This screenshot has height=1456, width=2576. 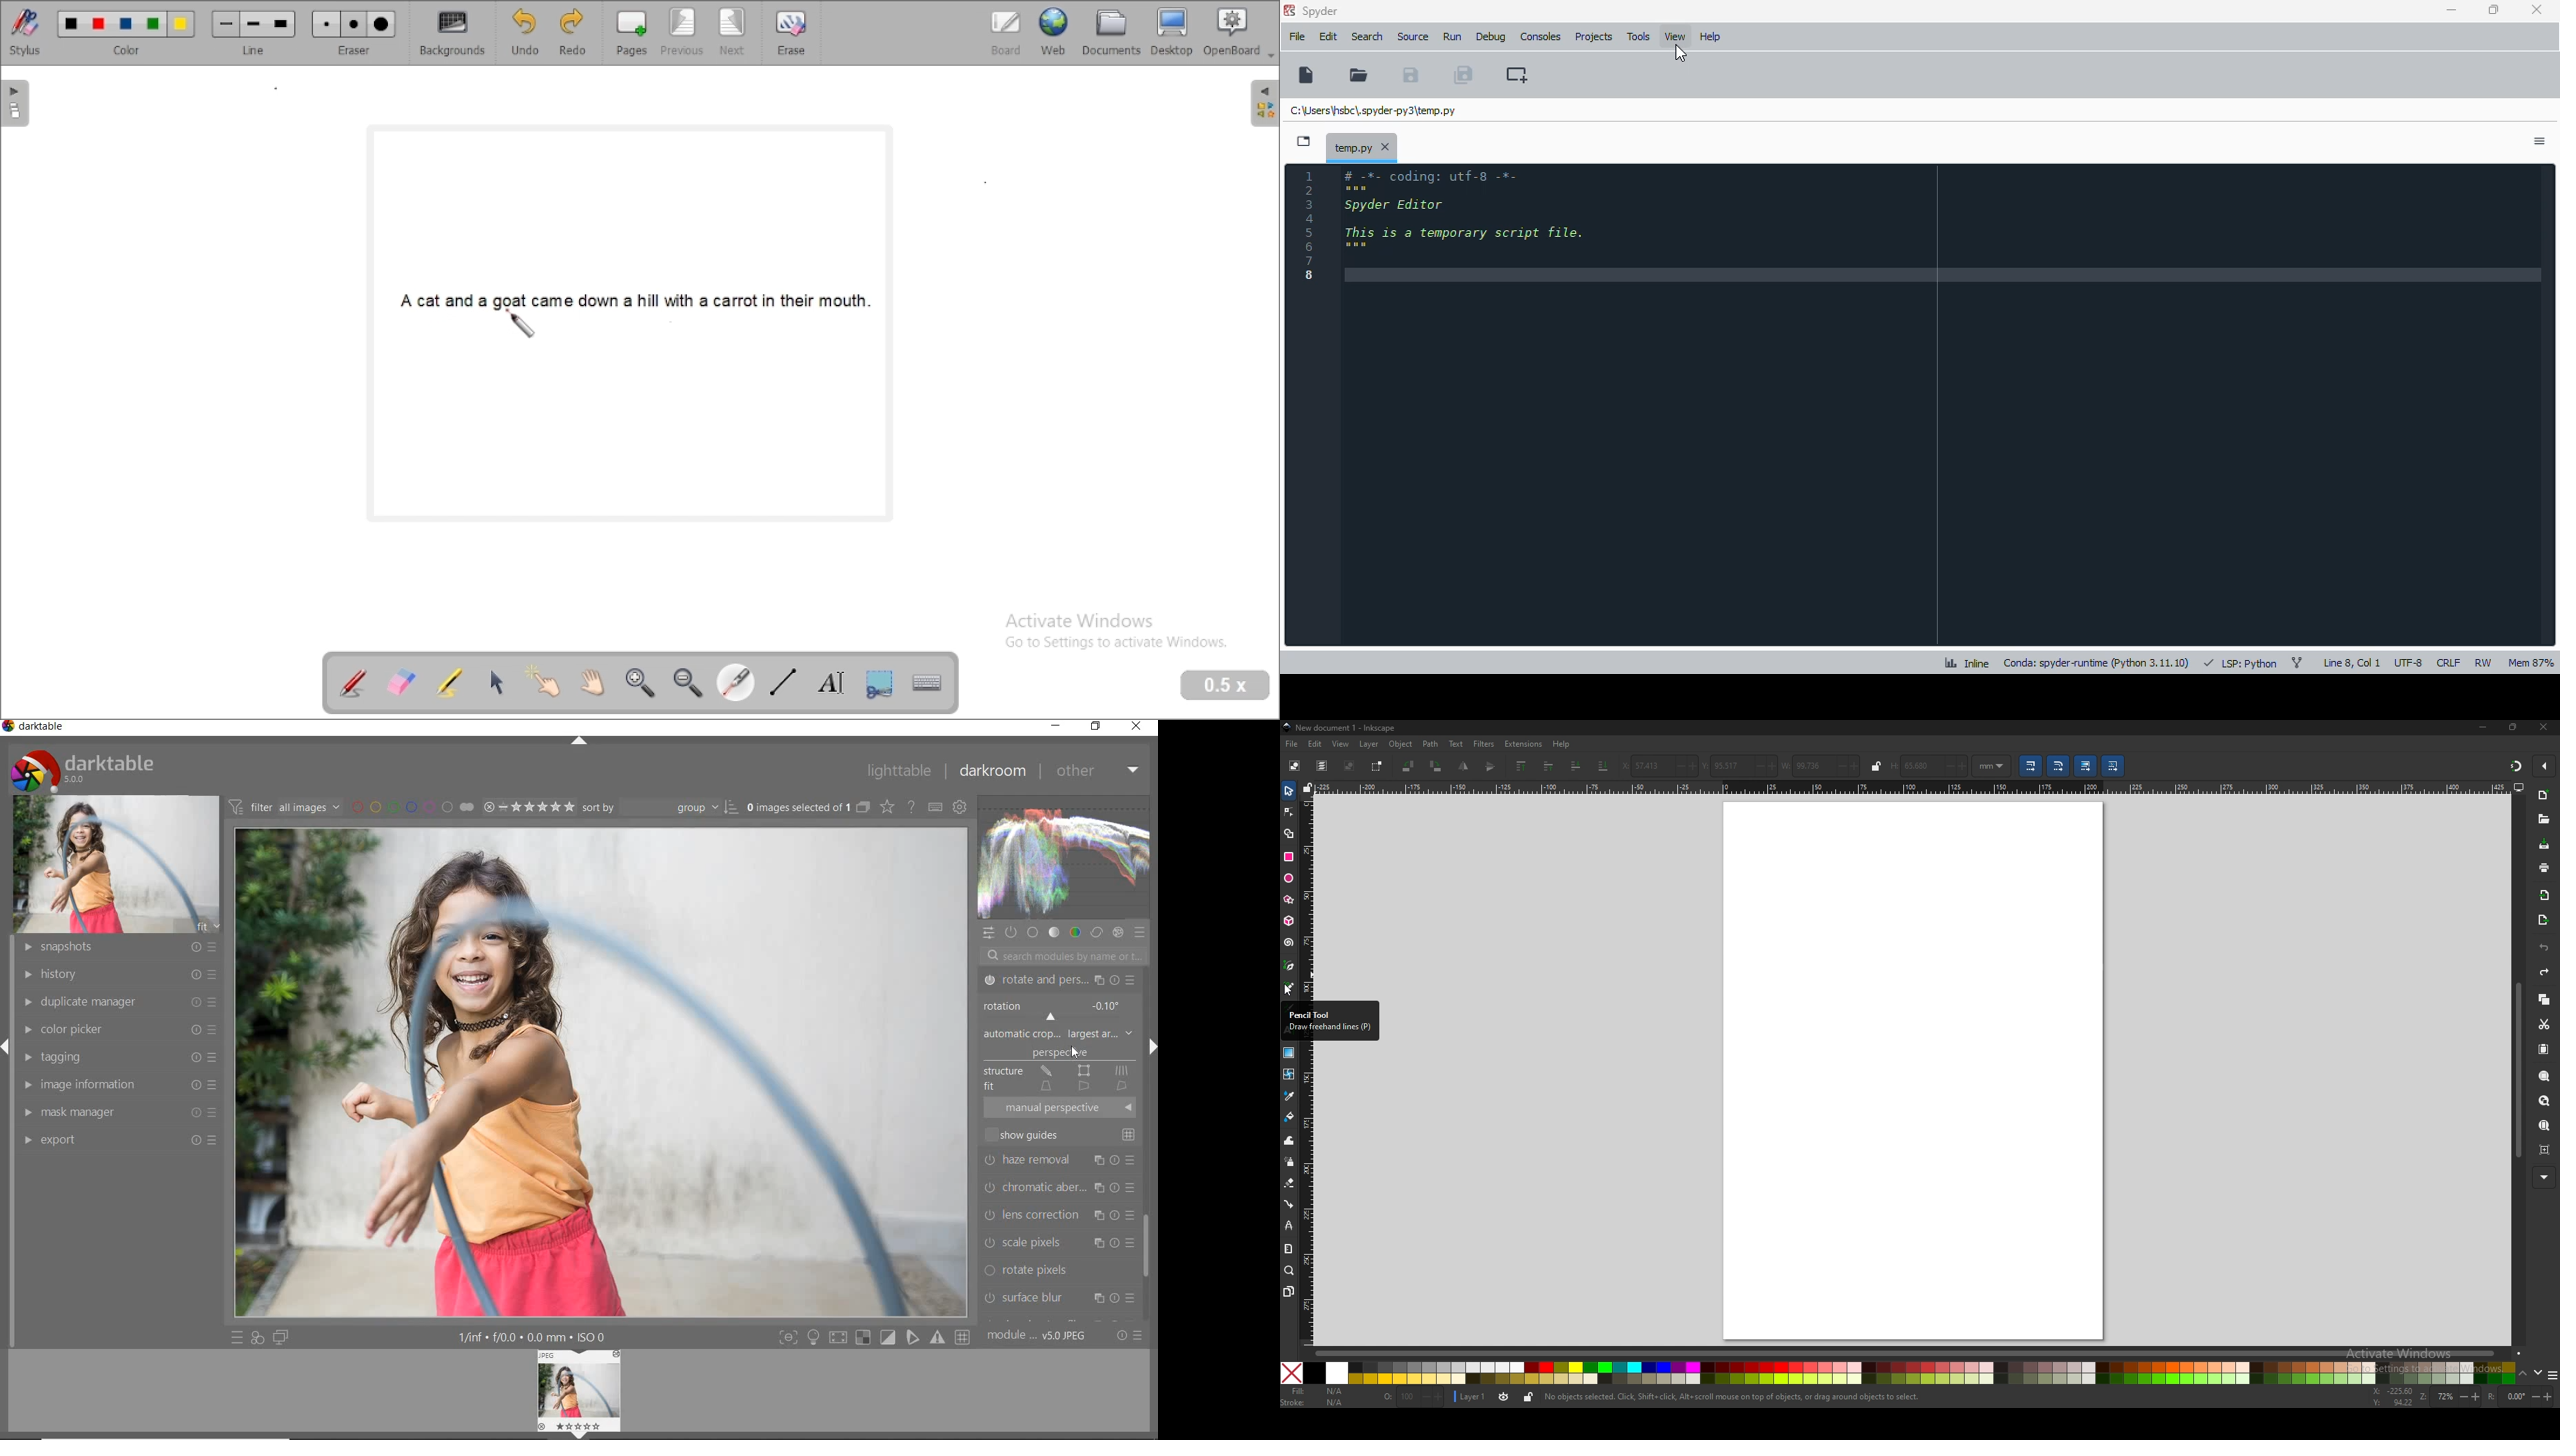 I want to click on line 8, col 1, so click(x=2352, y=663).